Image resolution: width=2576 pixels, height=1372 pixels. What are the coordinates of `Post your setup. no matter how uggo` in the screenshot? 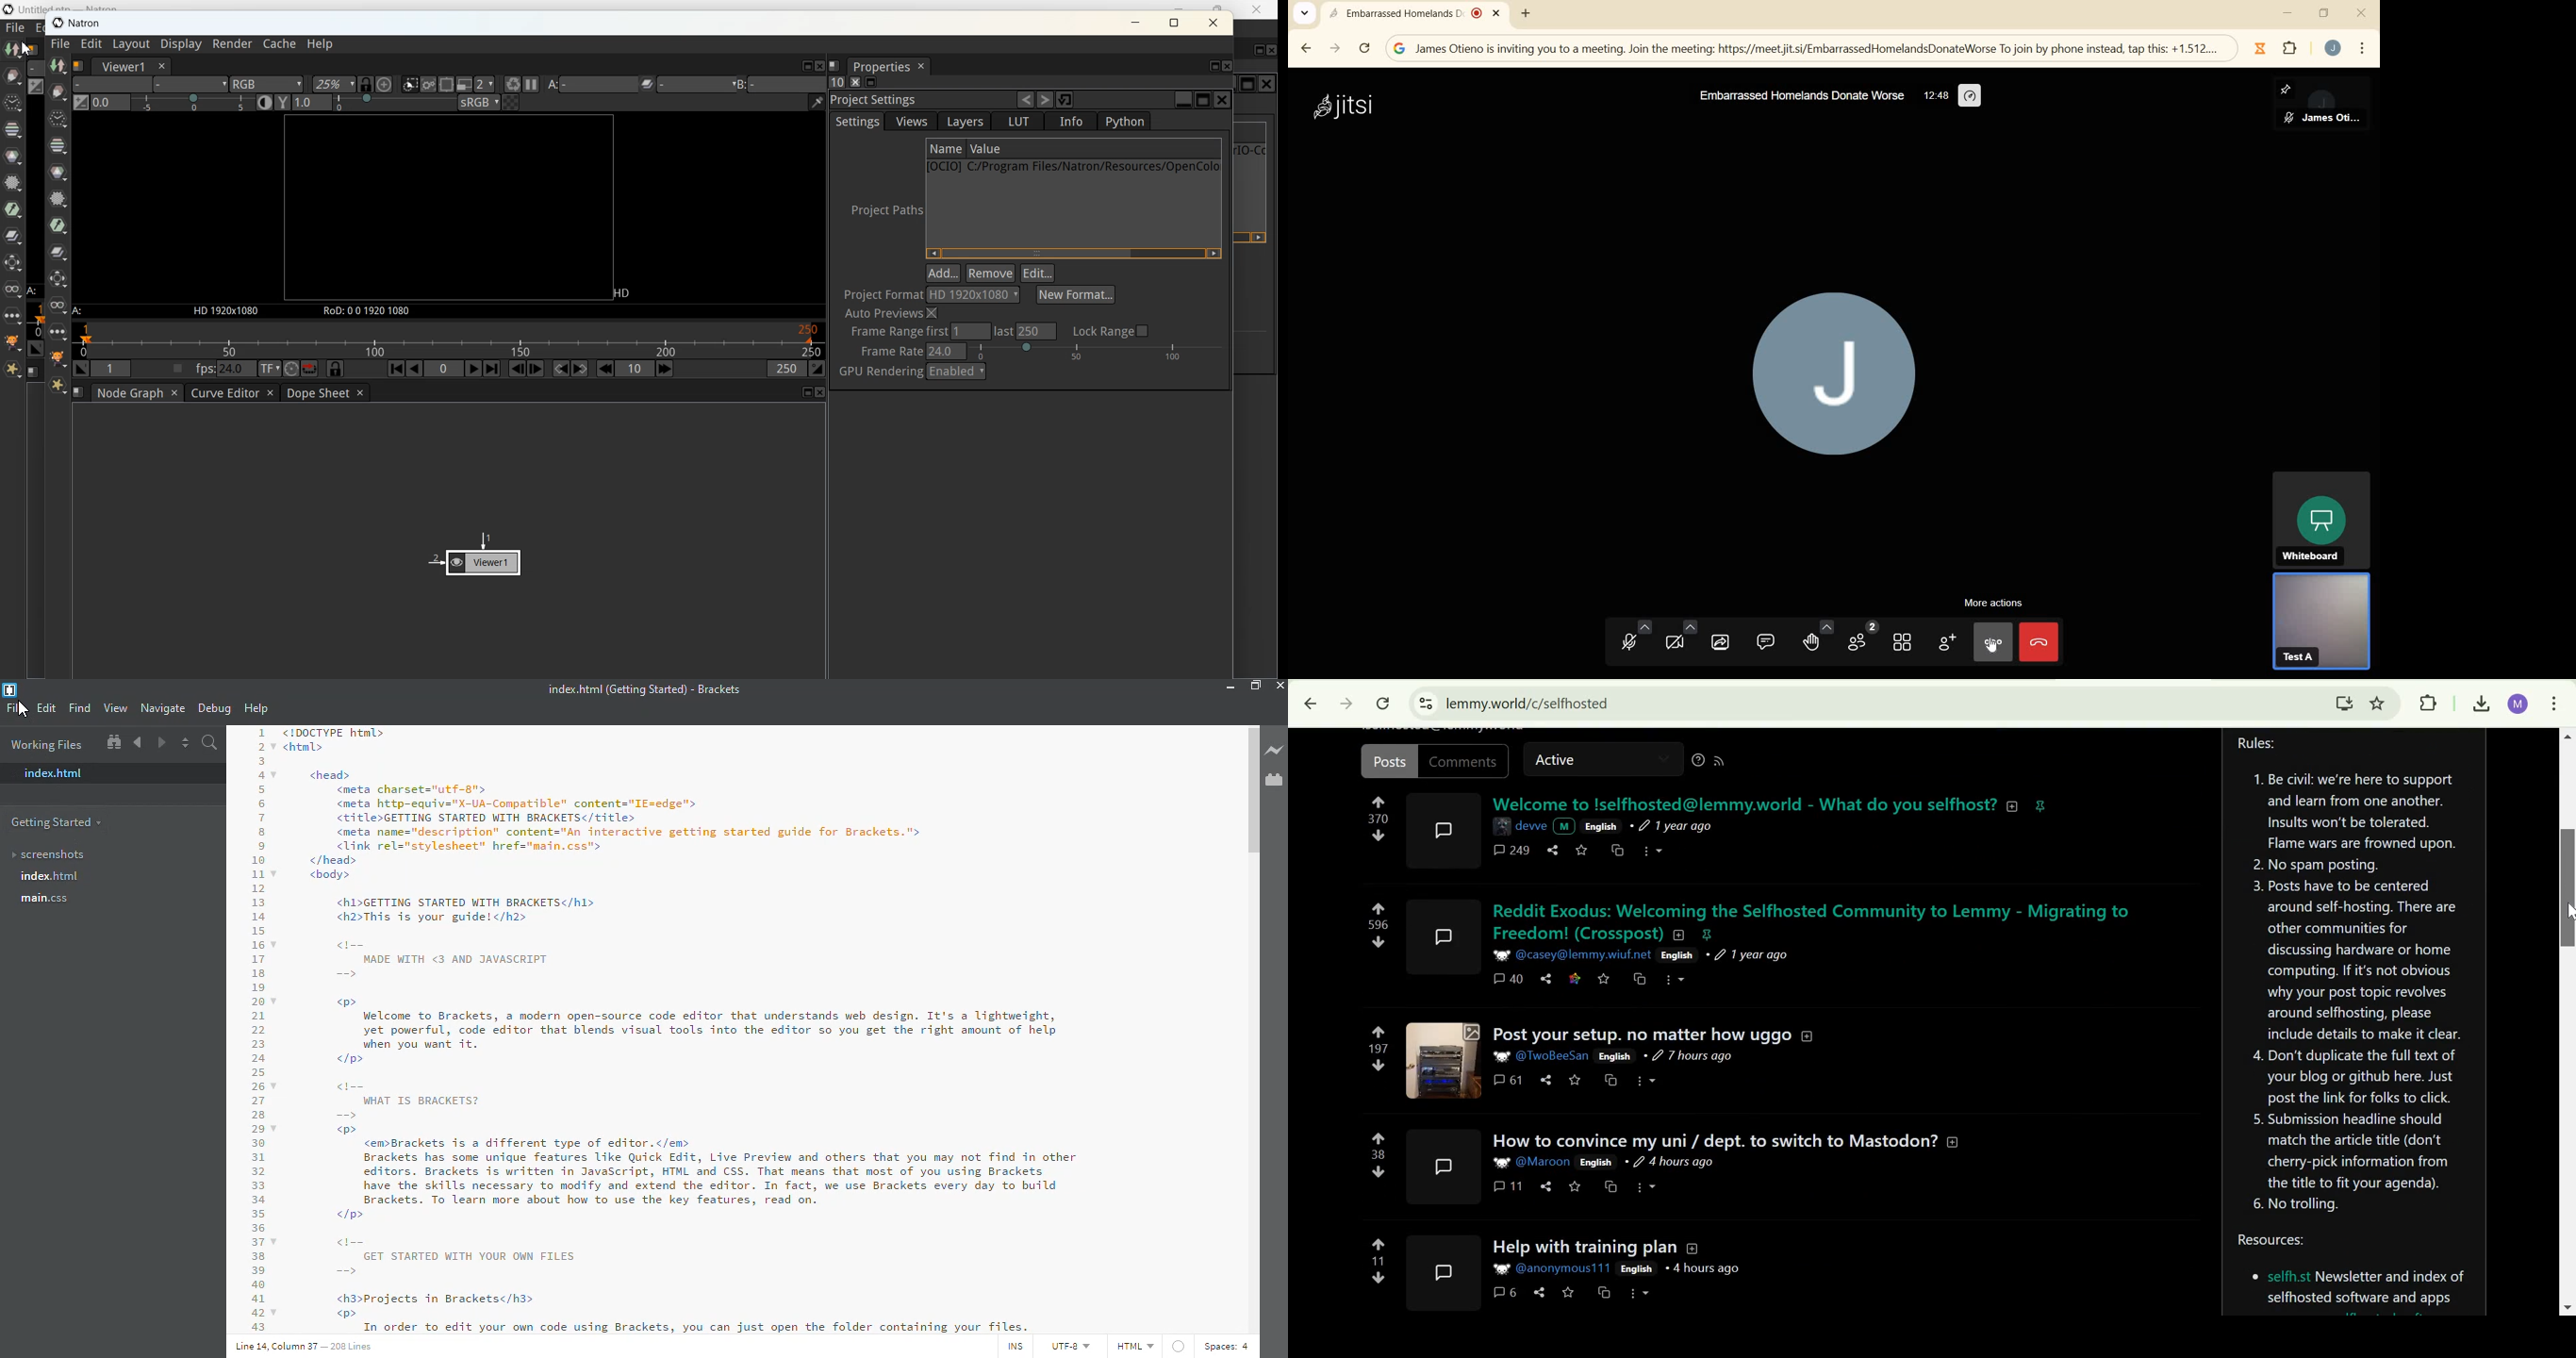 It's located at (1641, 1035).